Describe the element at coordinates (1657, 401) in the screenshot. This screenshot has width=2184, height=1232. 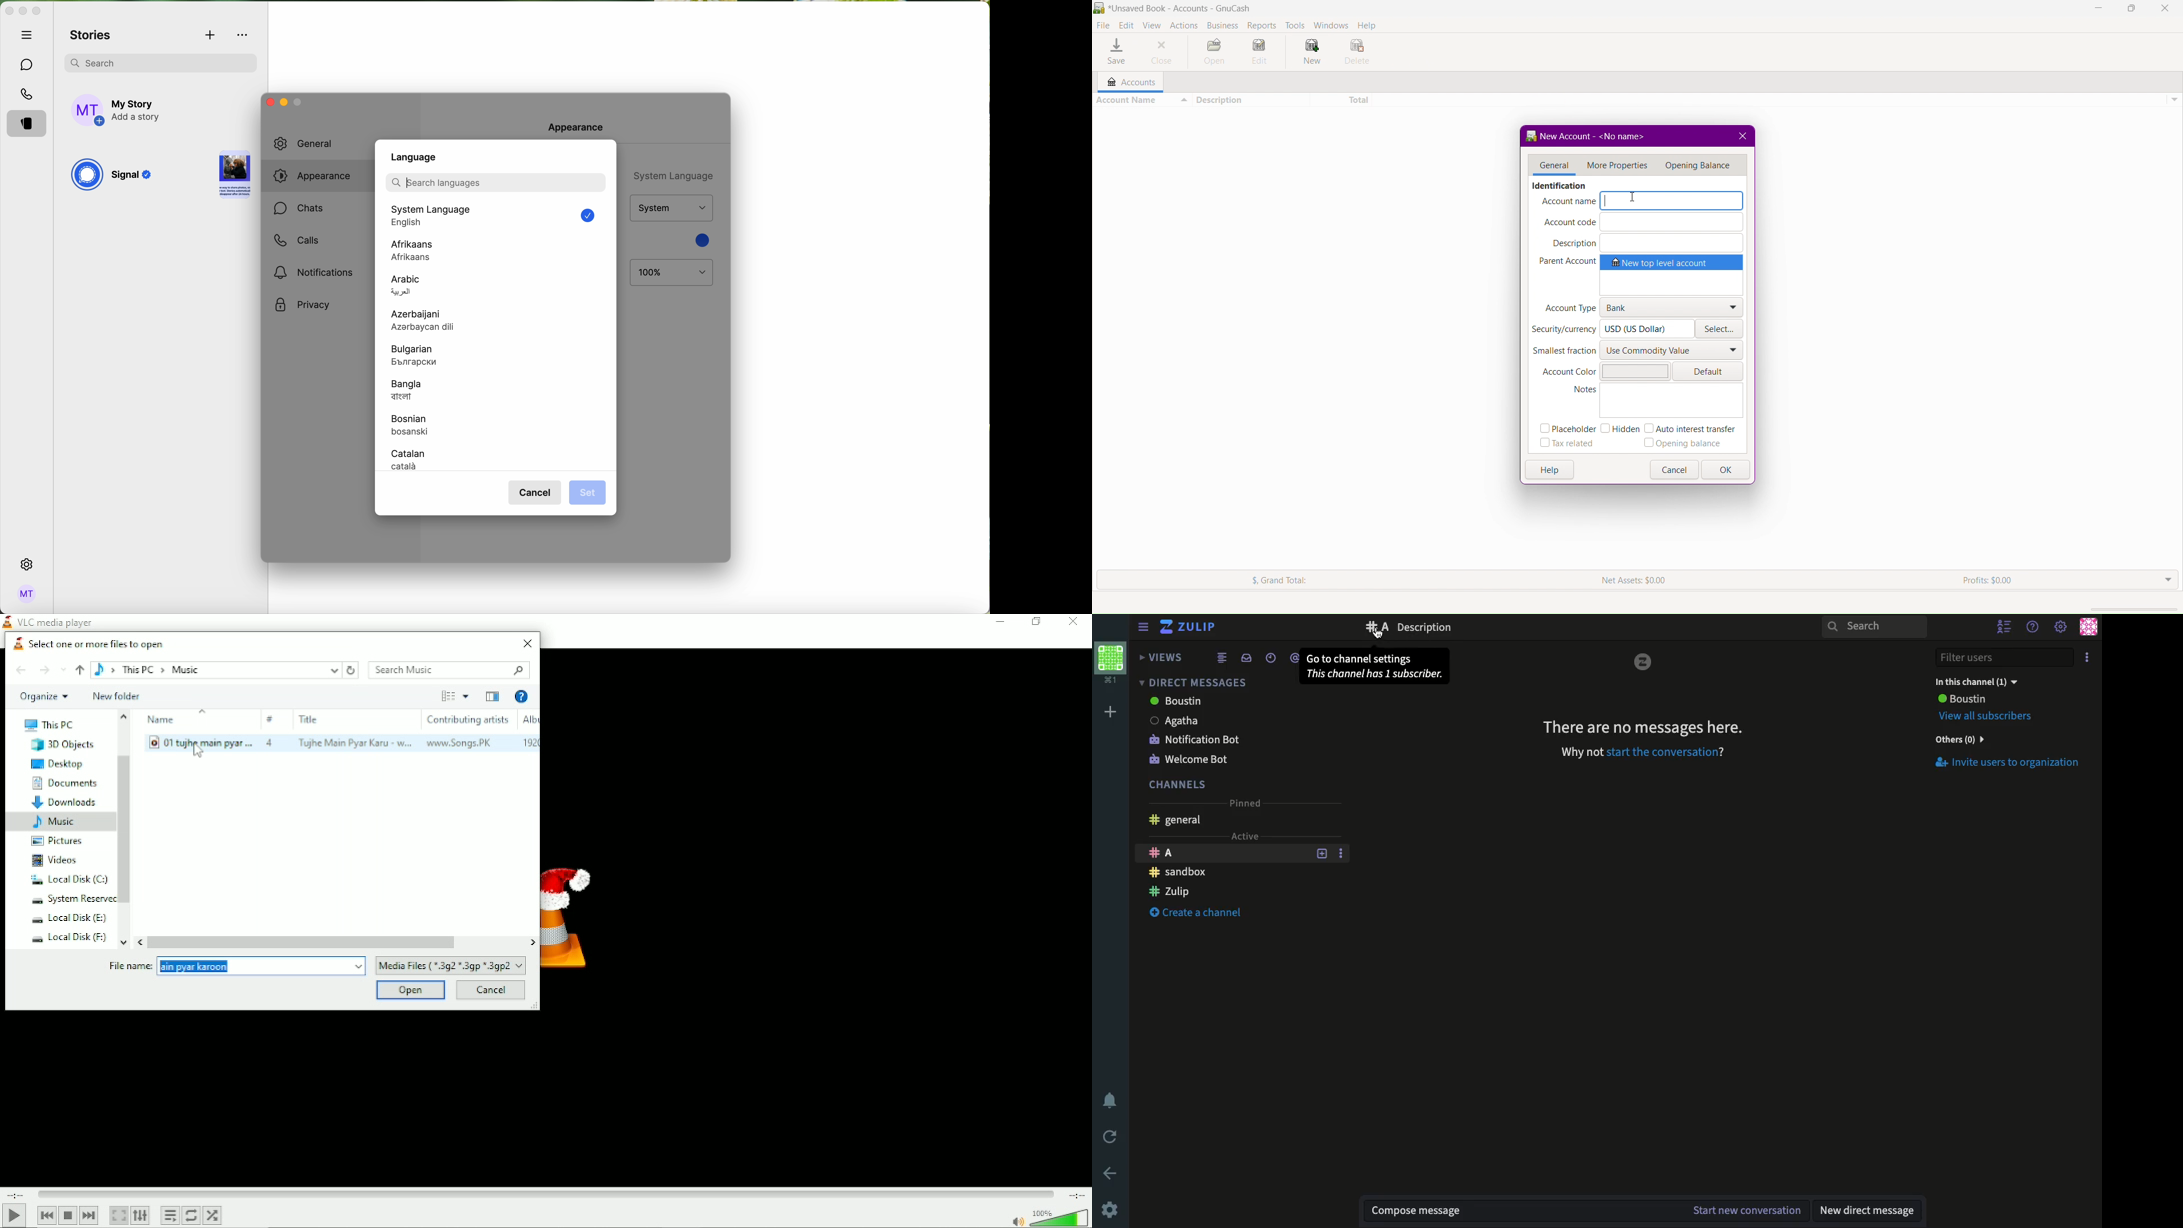
I see `Notes` at that location.